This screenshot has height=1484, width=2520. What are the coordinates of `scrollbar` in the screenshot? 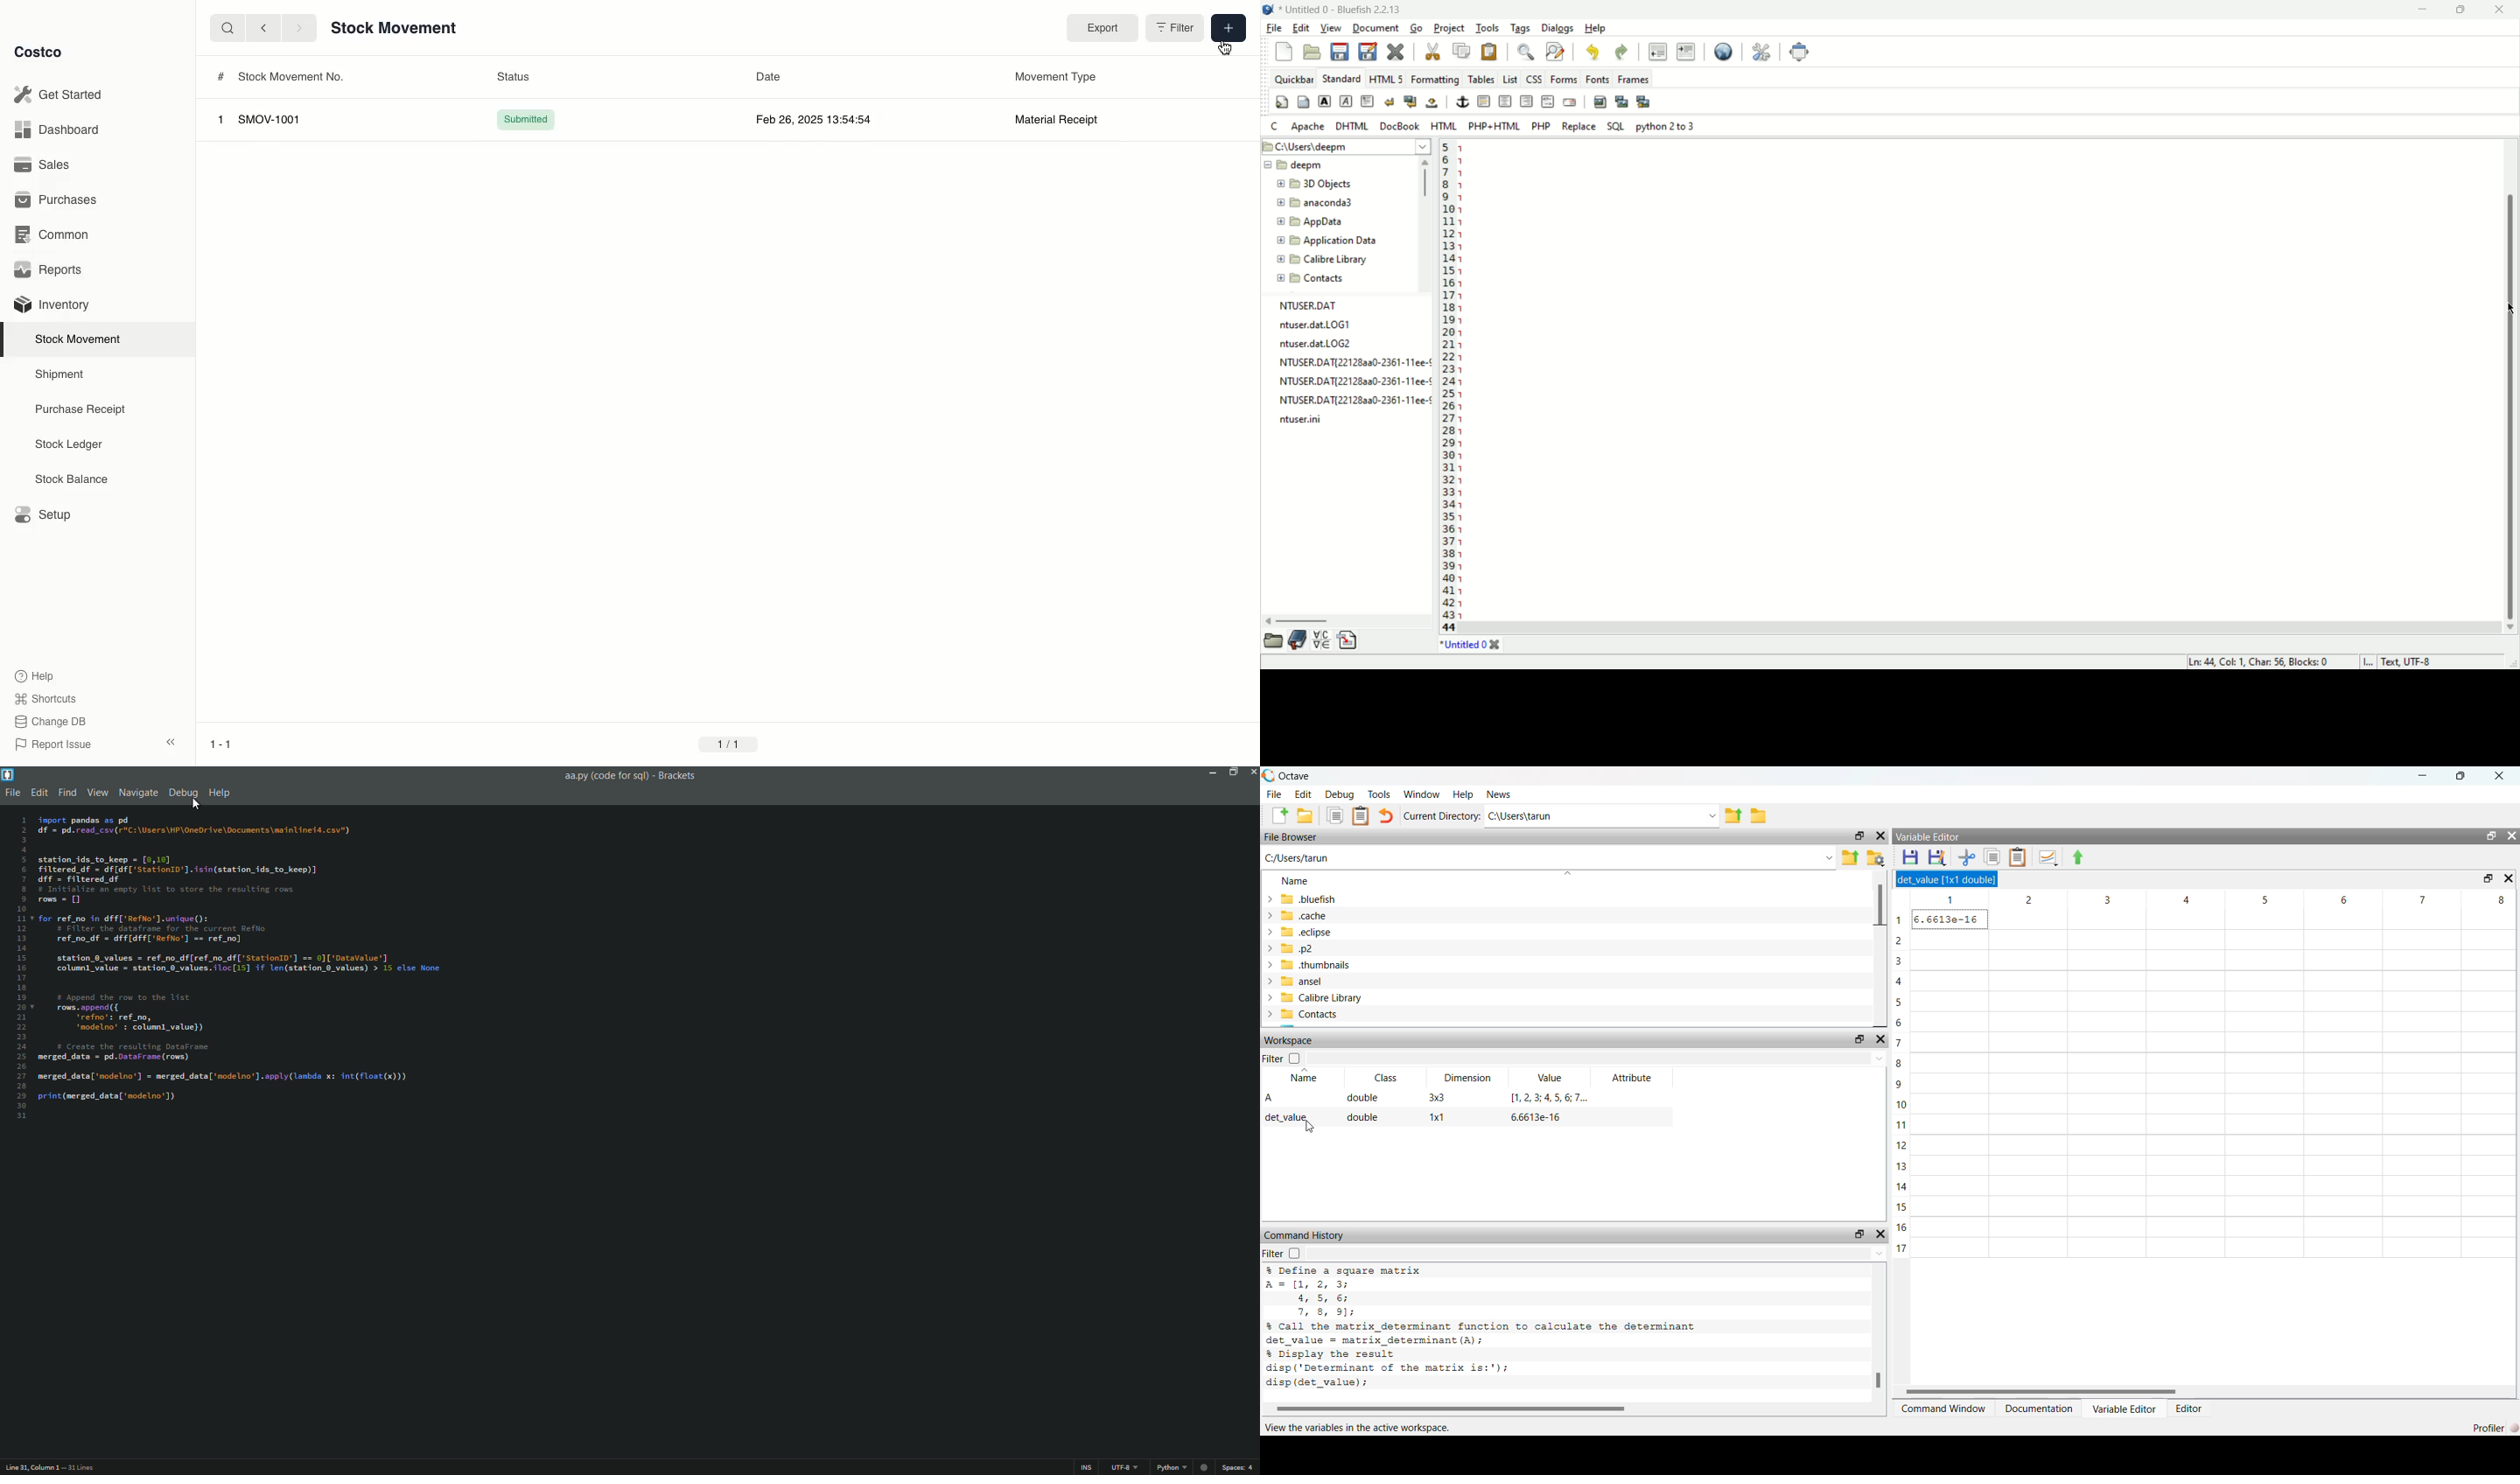 It's located at (2200, 1392).